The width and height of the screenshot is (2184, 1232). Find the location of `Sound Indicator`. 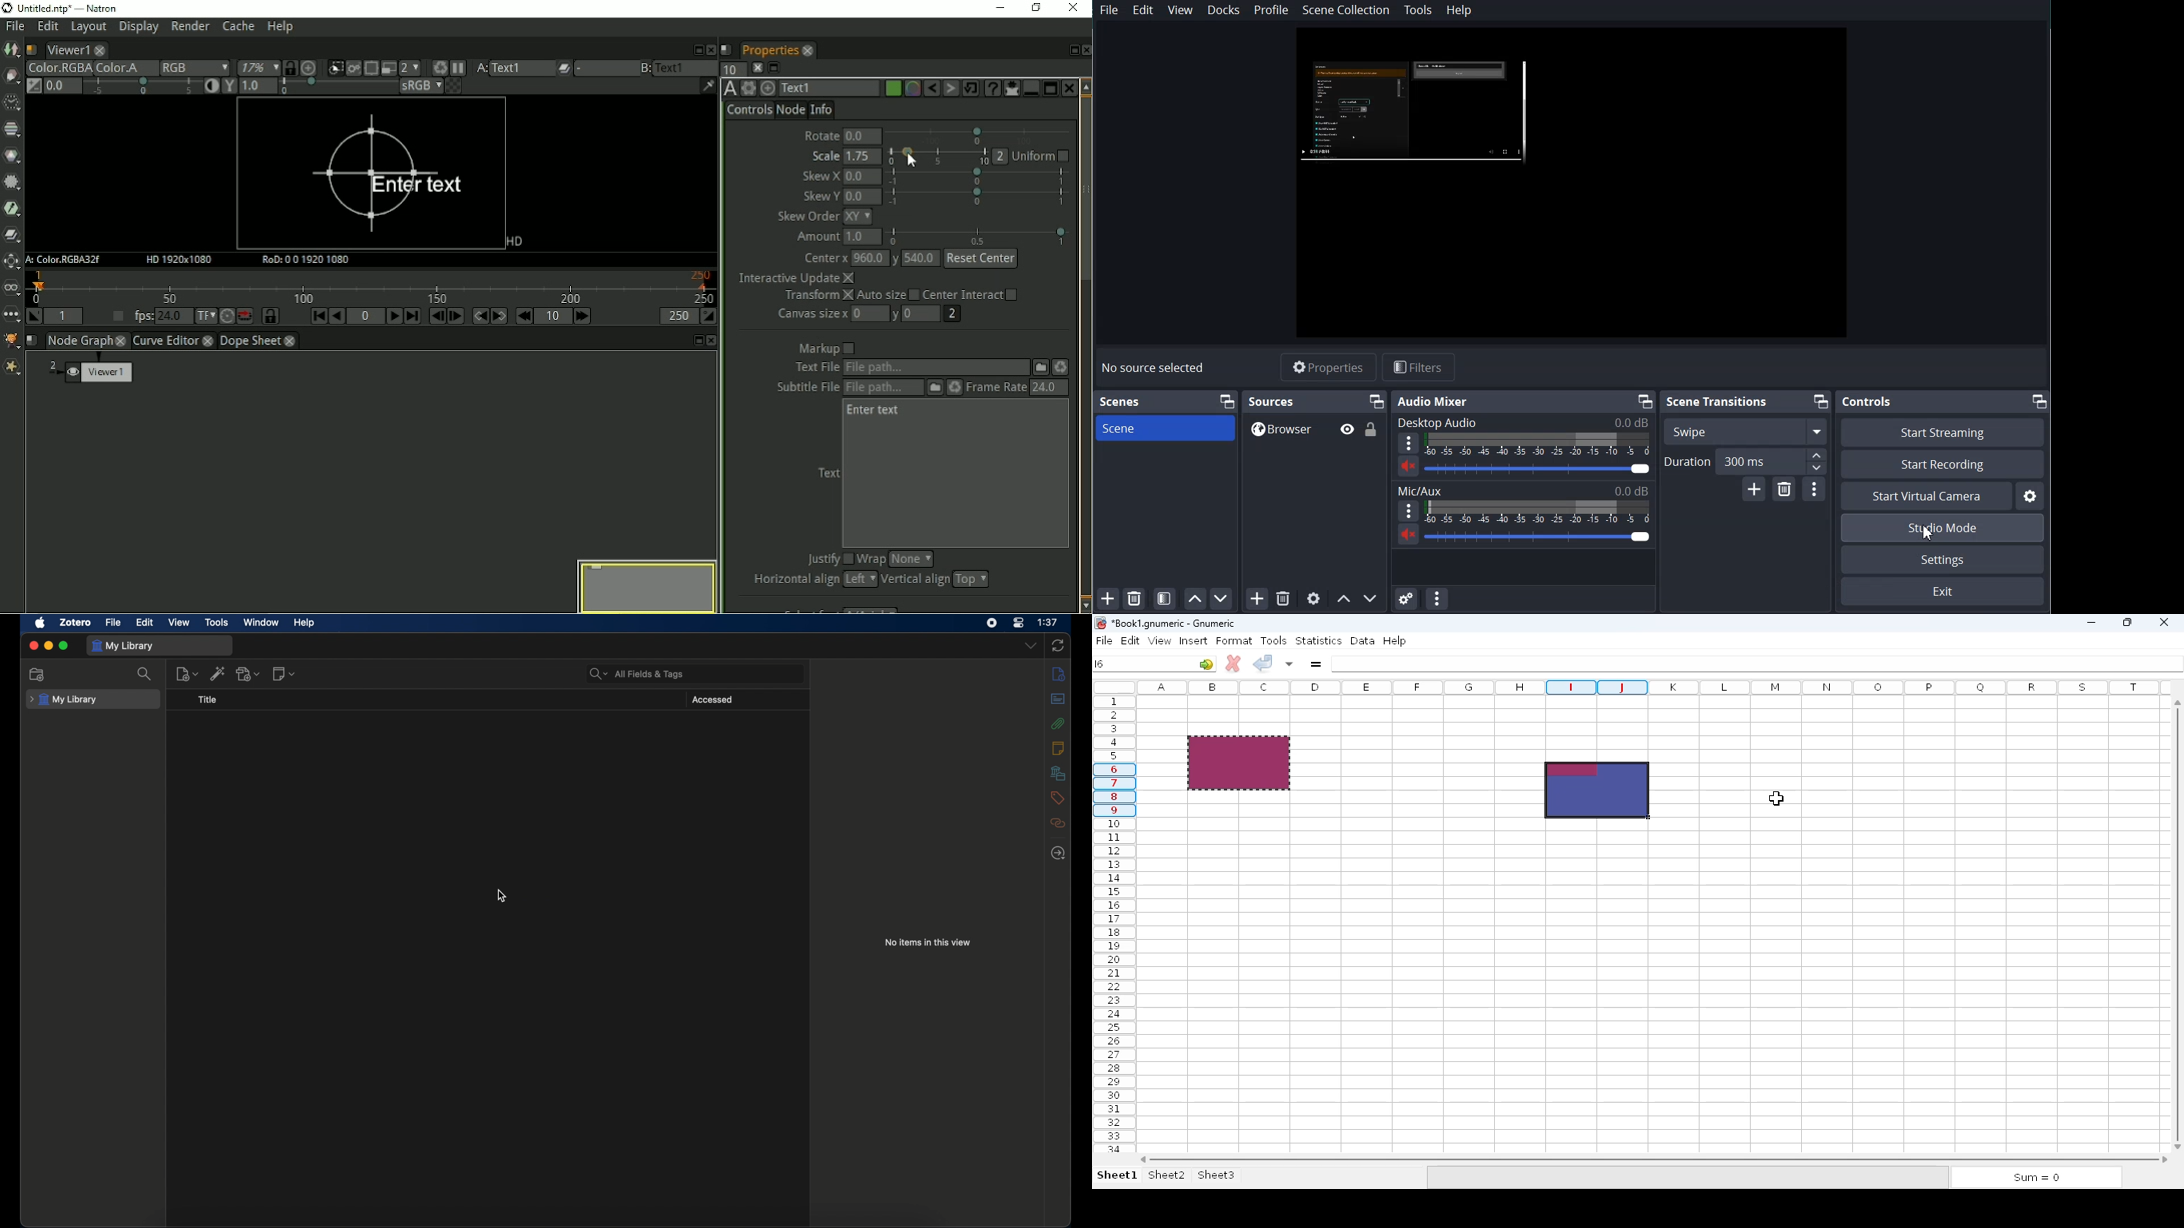

Sound Indicator is located at coordinates (1538, 445).